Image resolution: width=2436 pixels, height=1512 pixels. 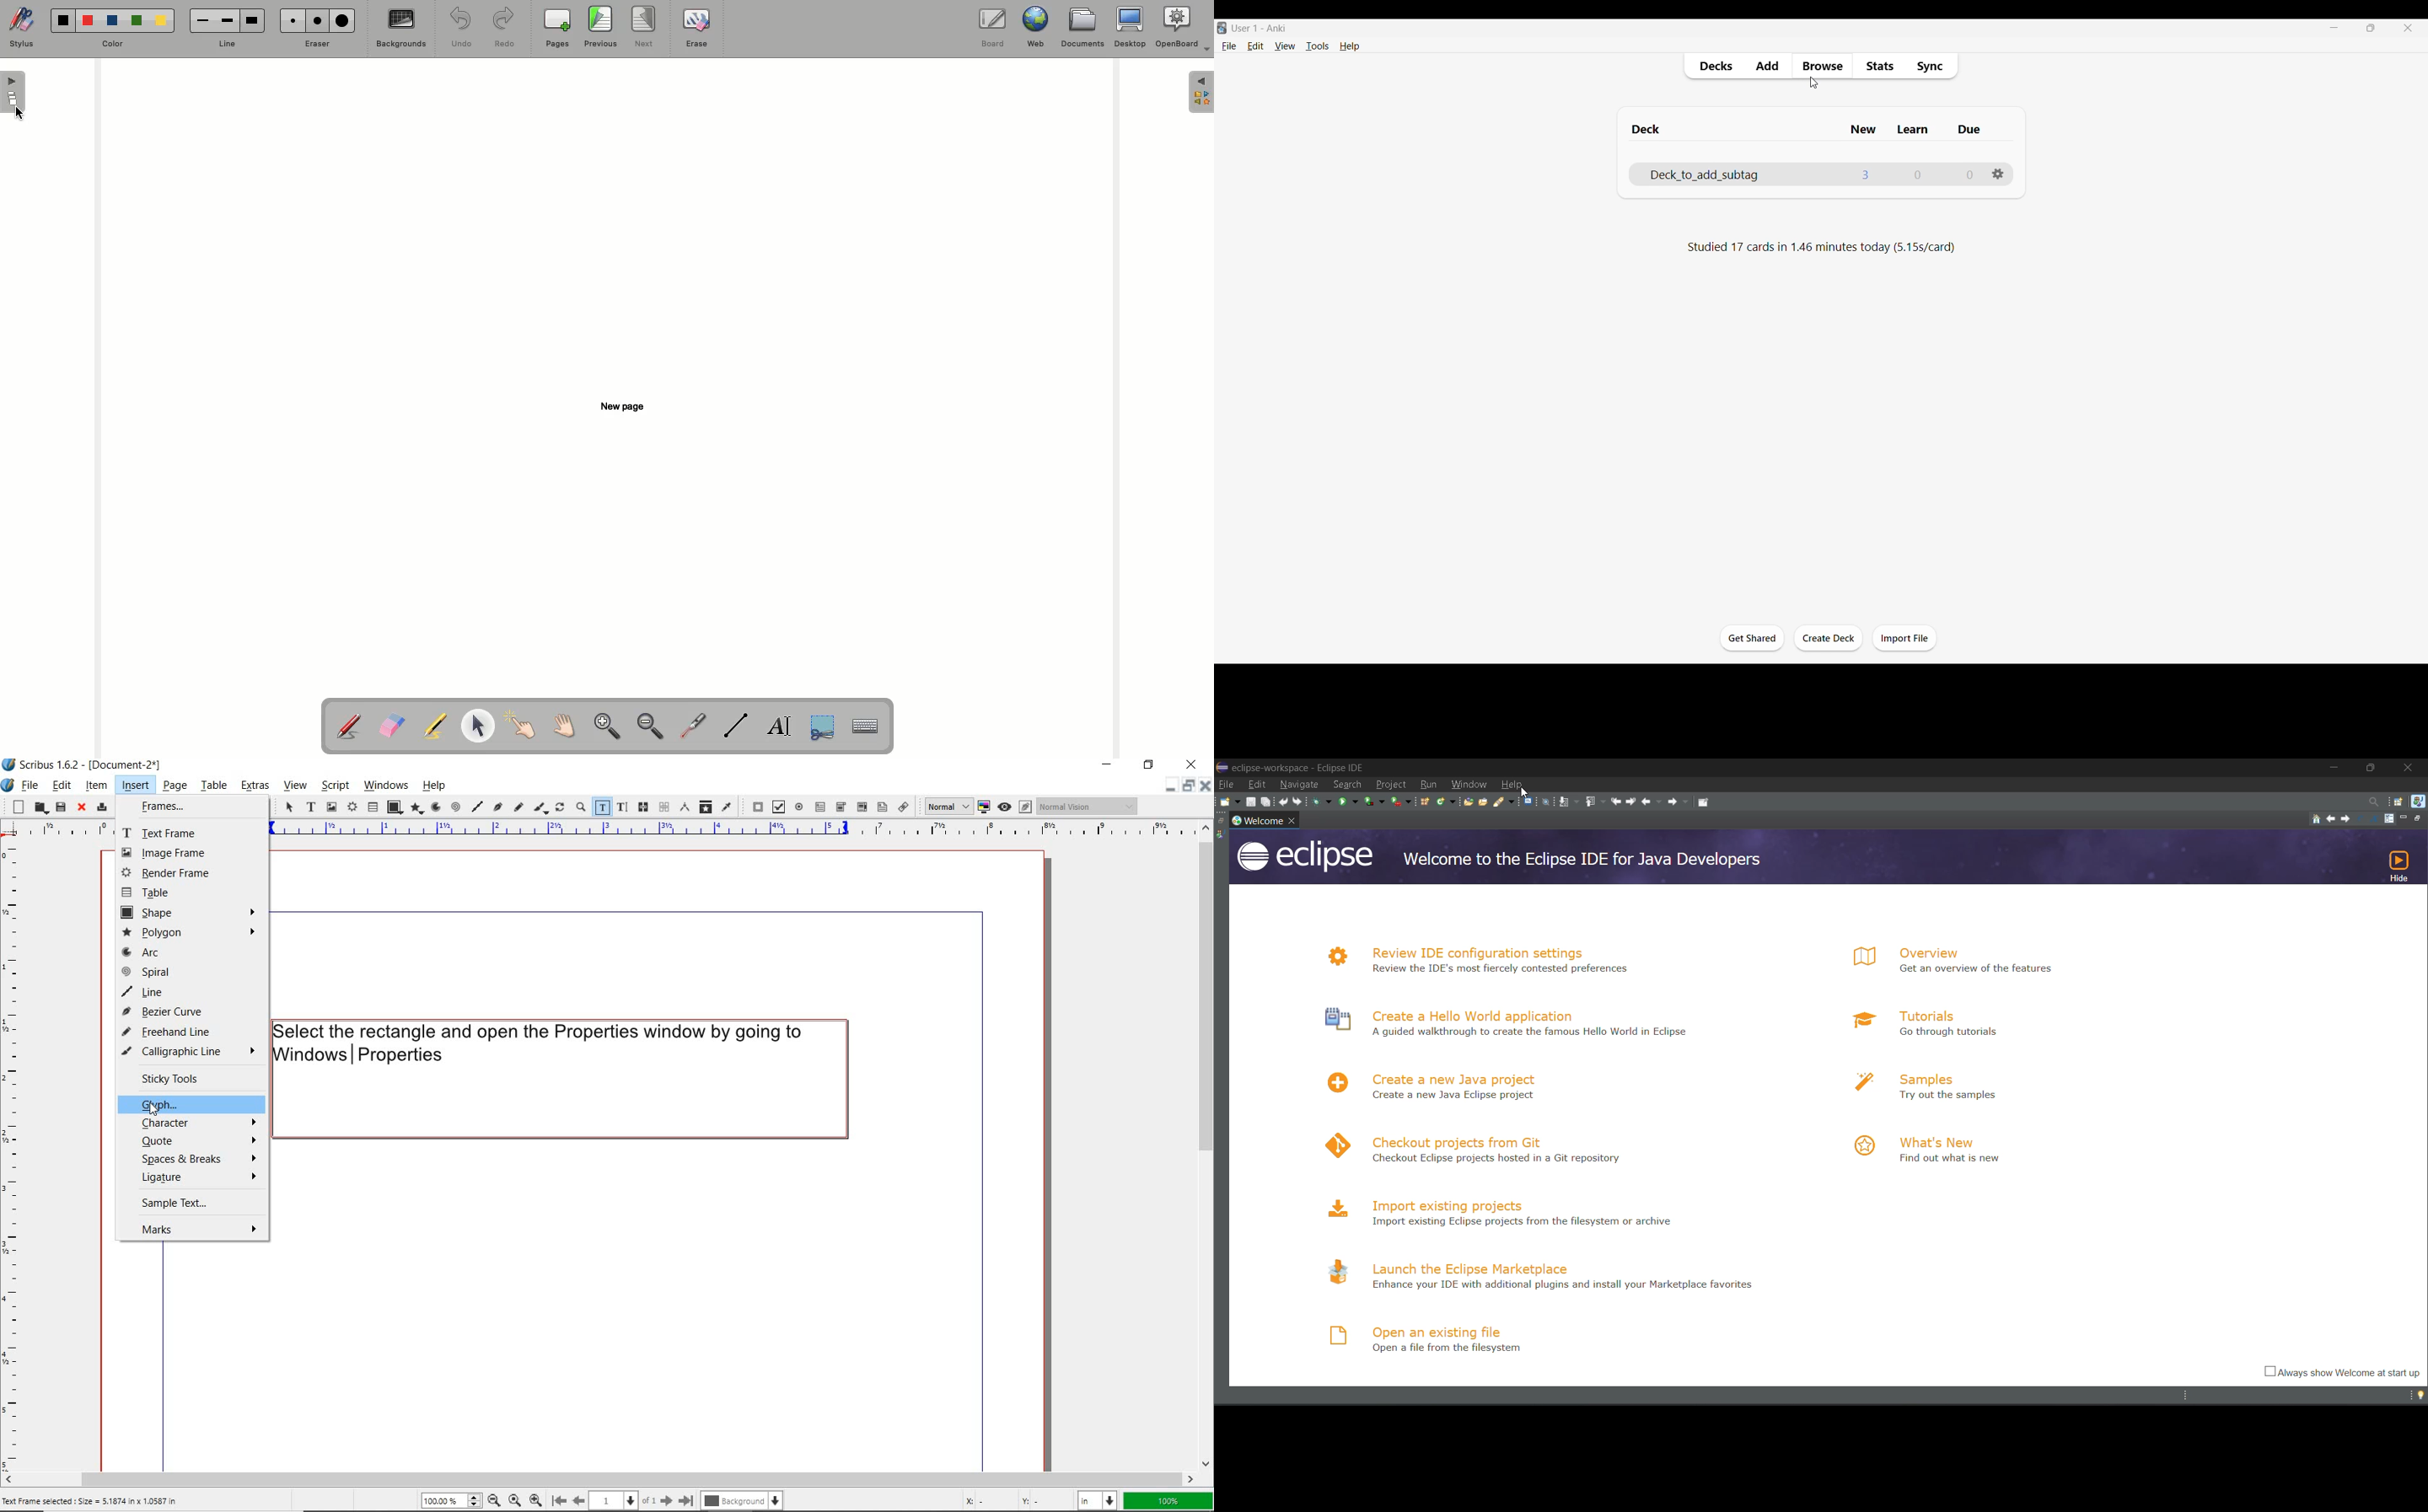 I want to click on Browse, so click(x=1822, y=66).